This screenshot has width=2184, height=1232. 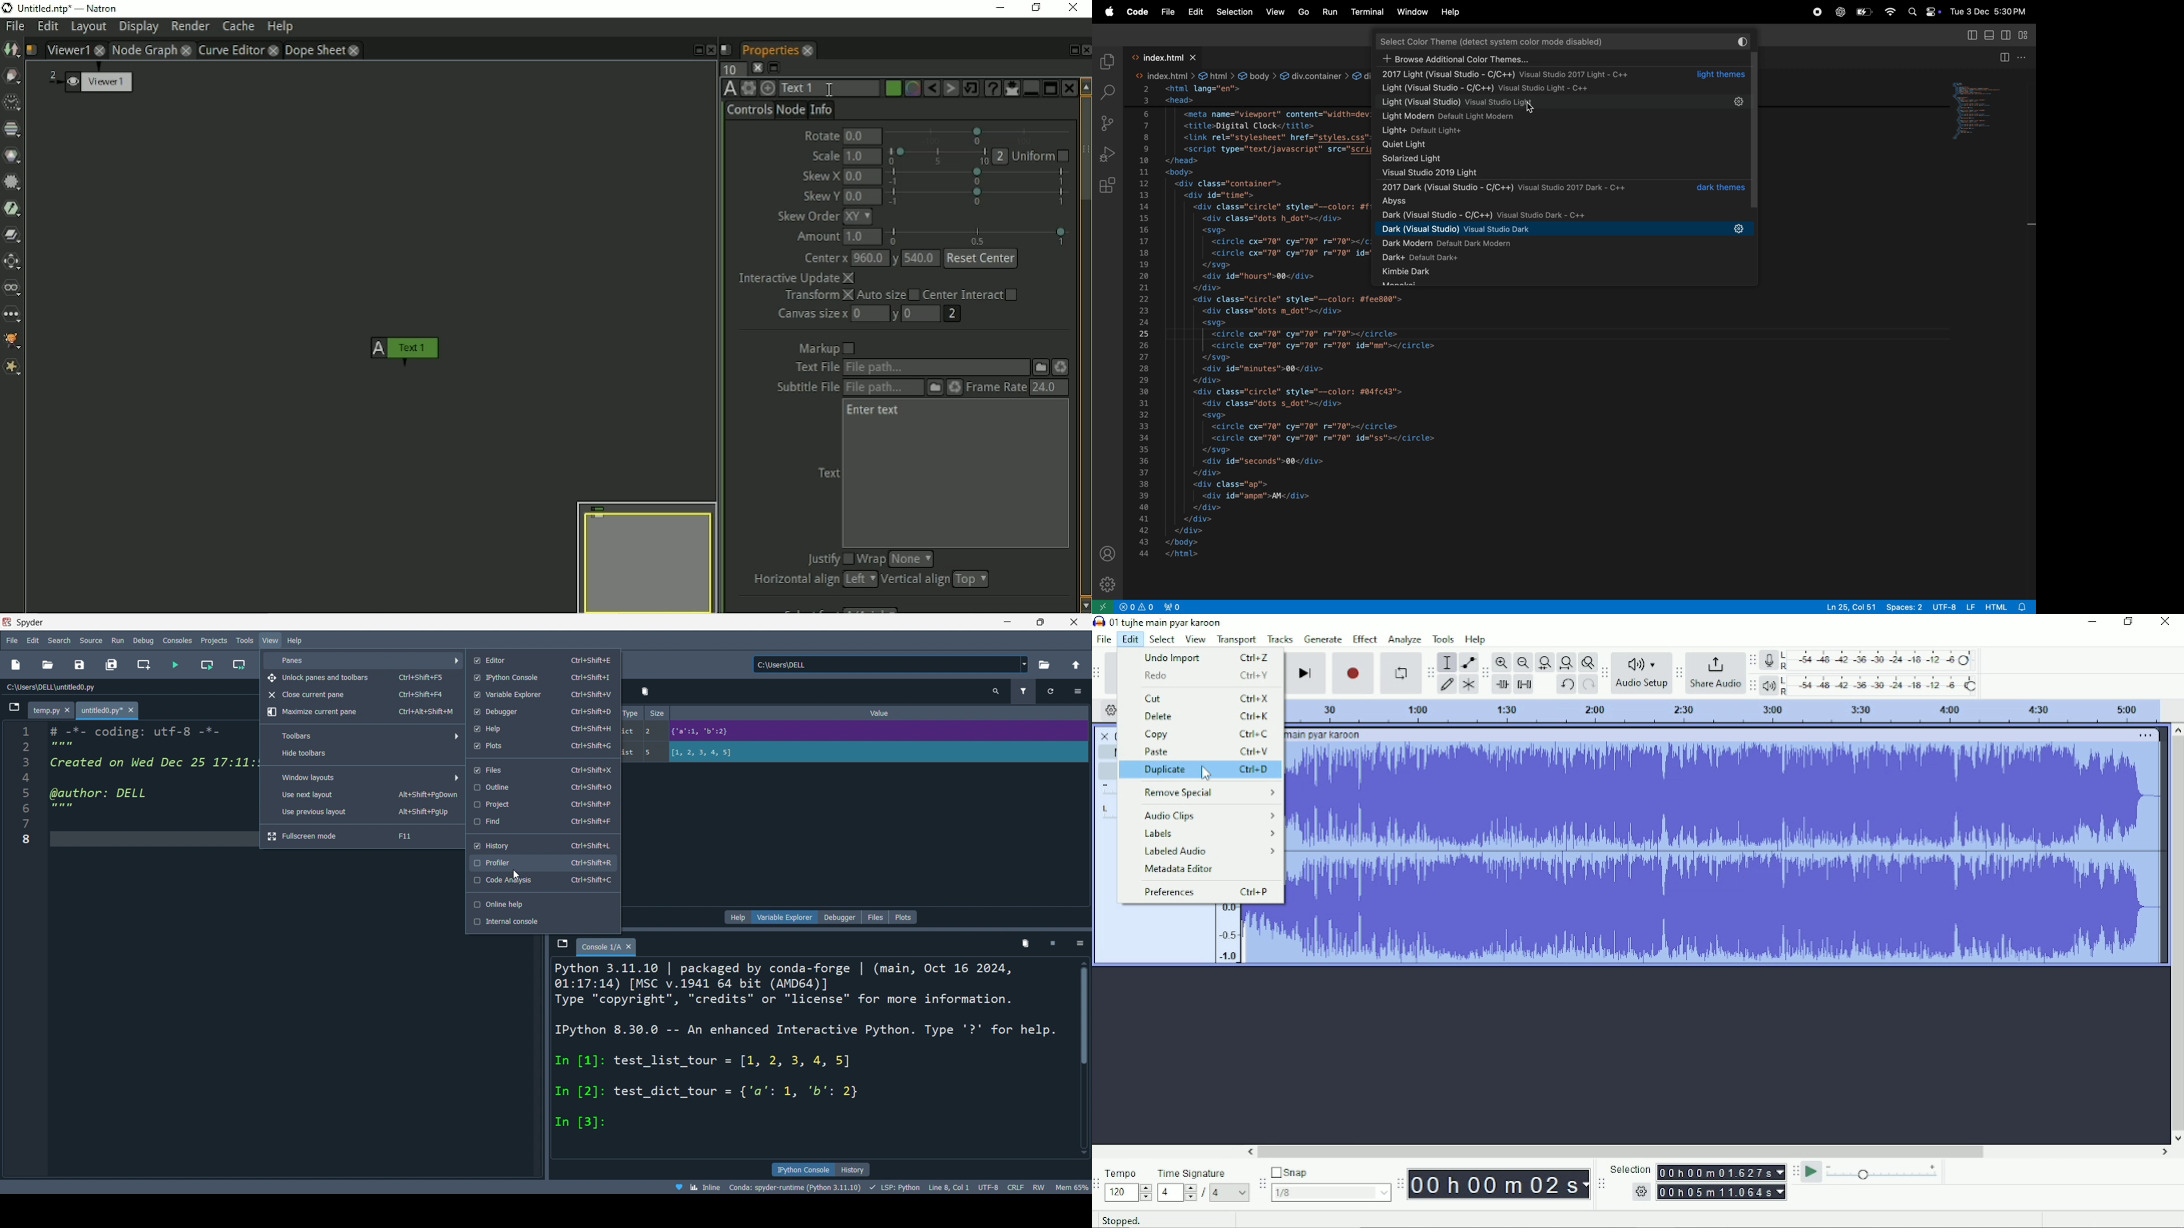 I want to click on Delete, so click(x=1205, y=717).